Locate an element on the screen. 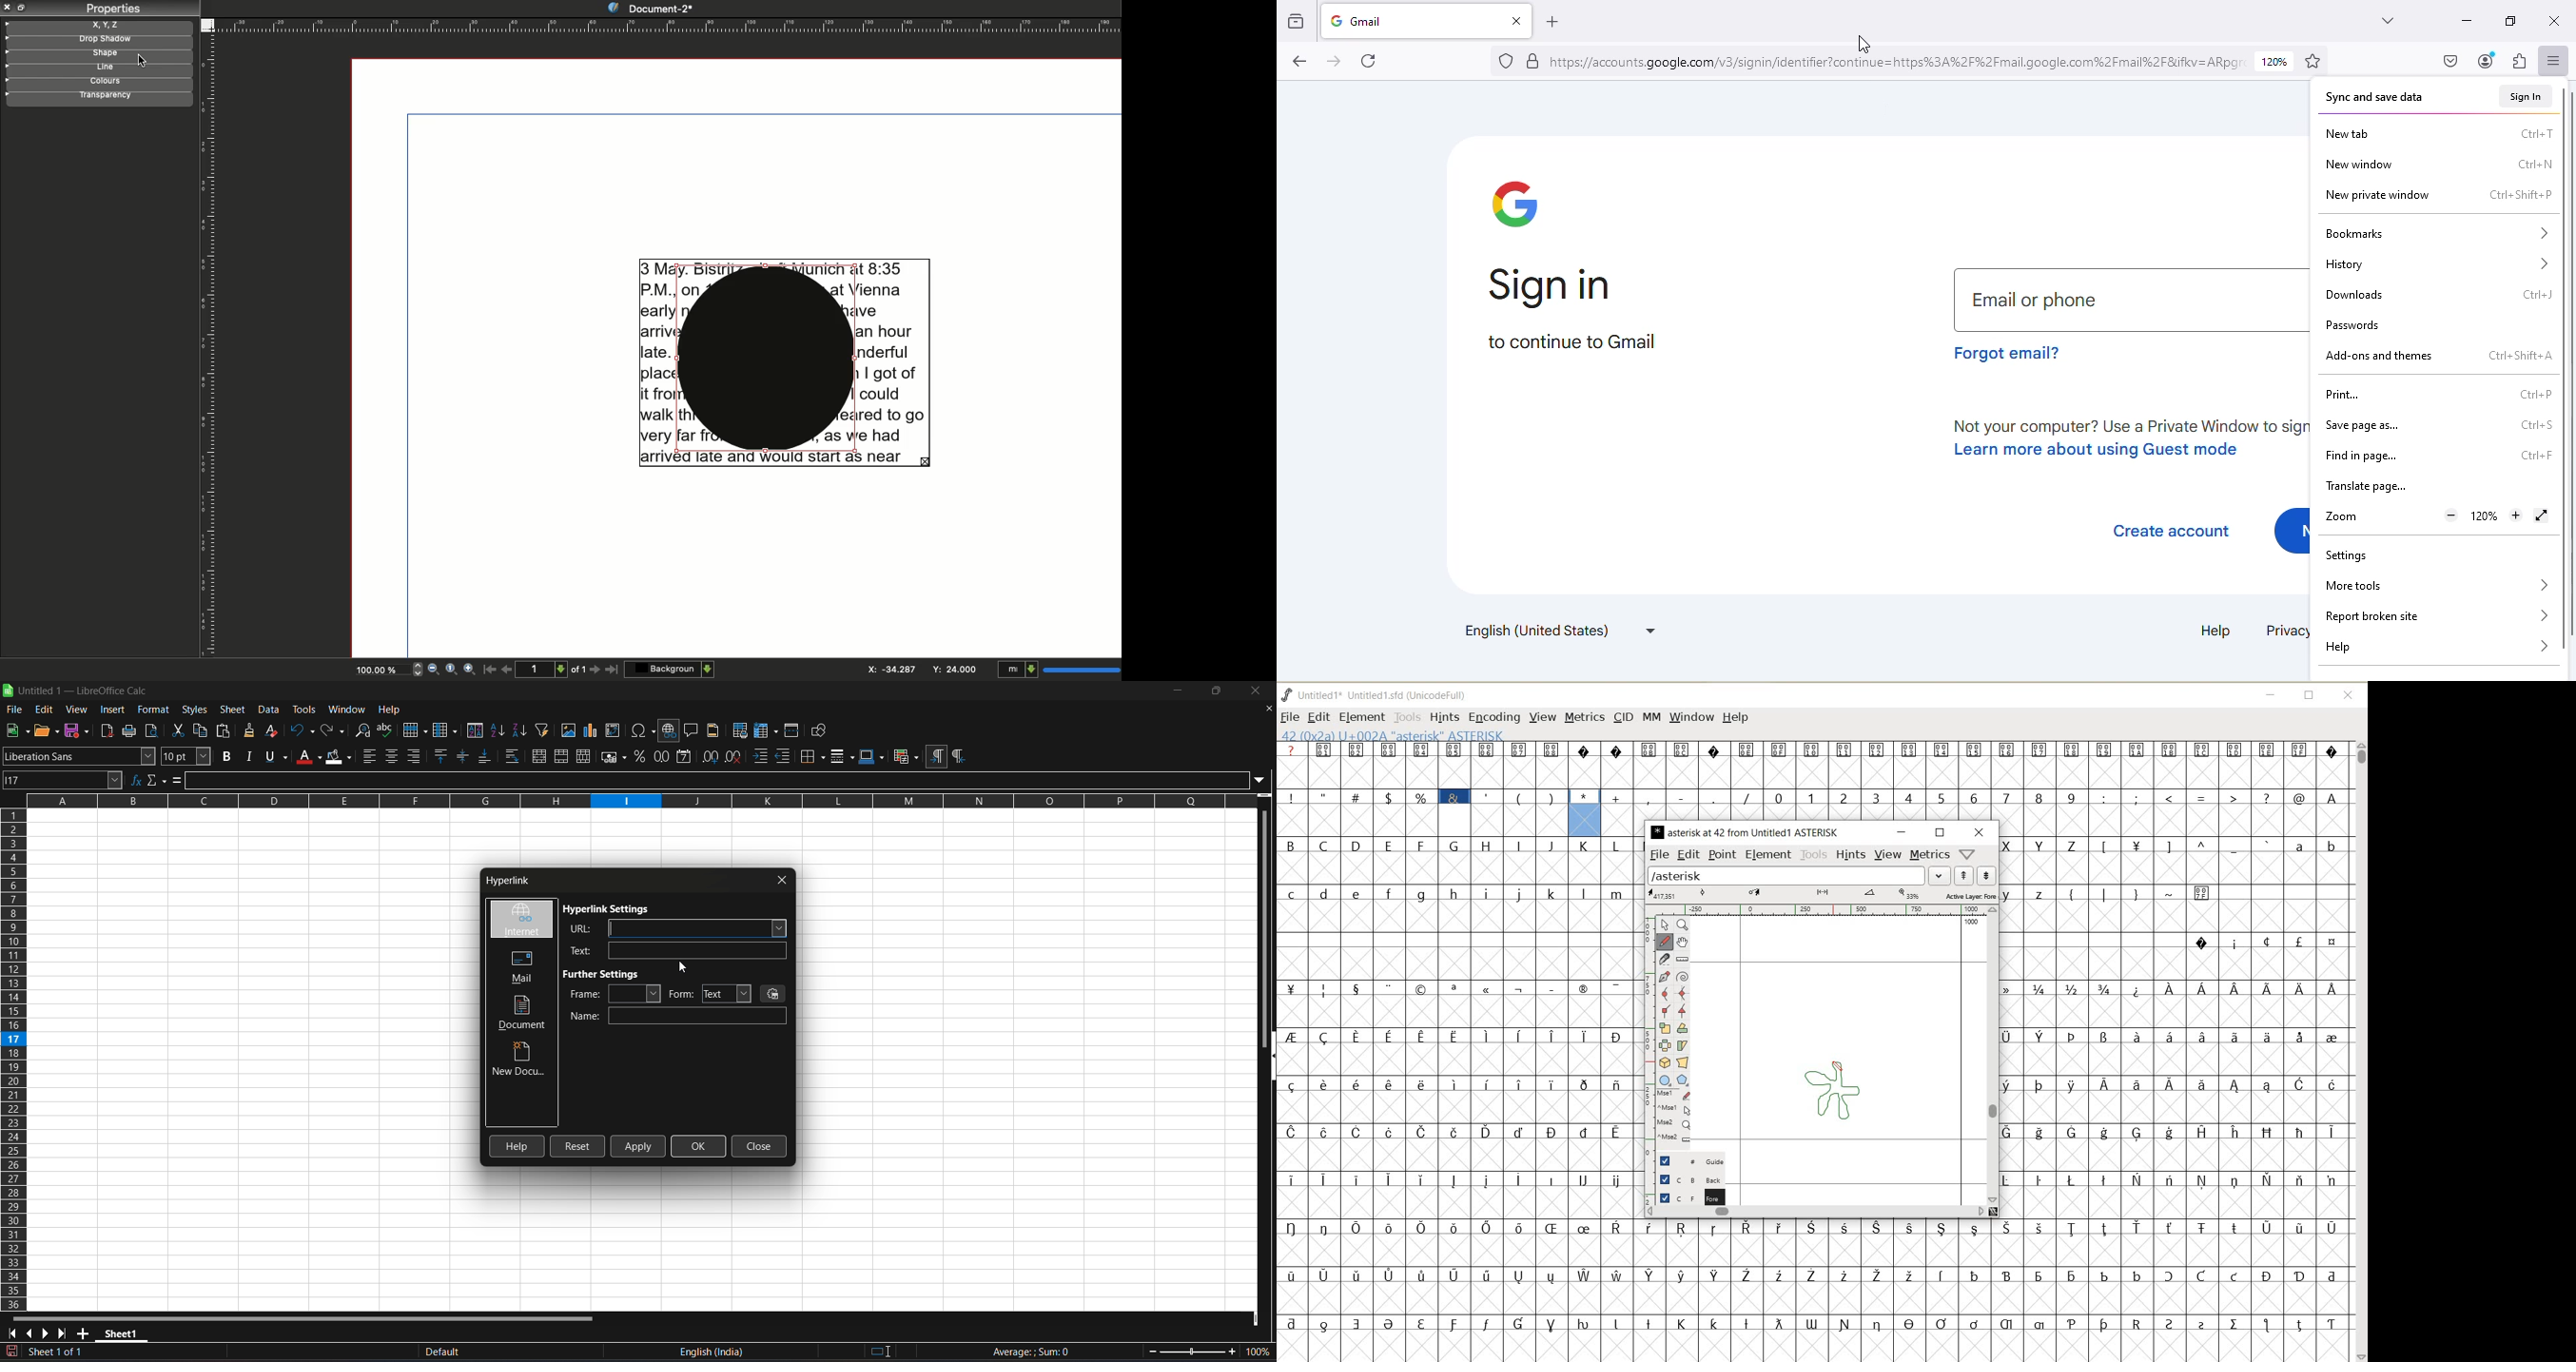  clone formating is located at coordinates (249, 731).